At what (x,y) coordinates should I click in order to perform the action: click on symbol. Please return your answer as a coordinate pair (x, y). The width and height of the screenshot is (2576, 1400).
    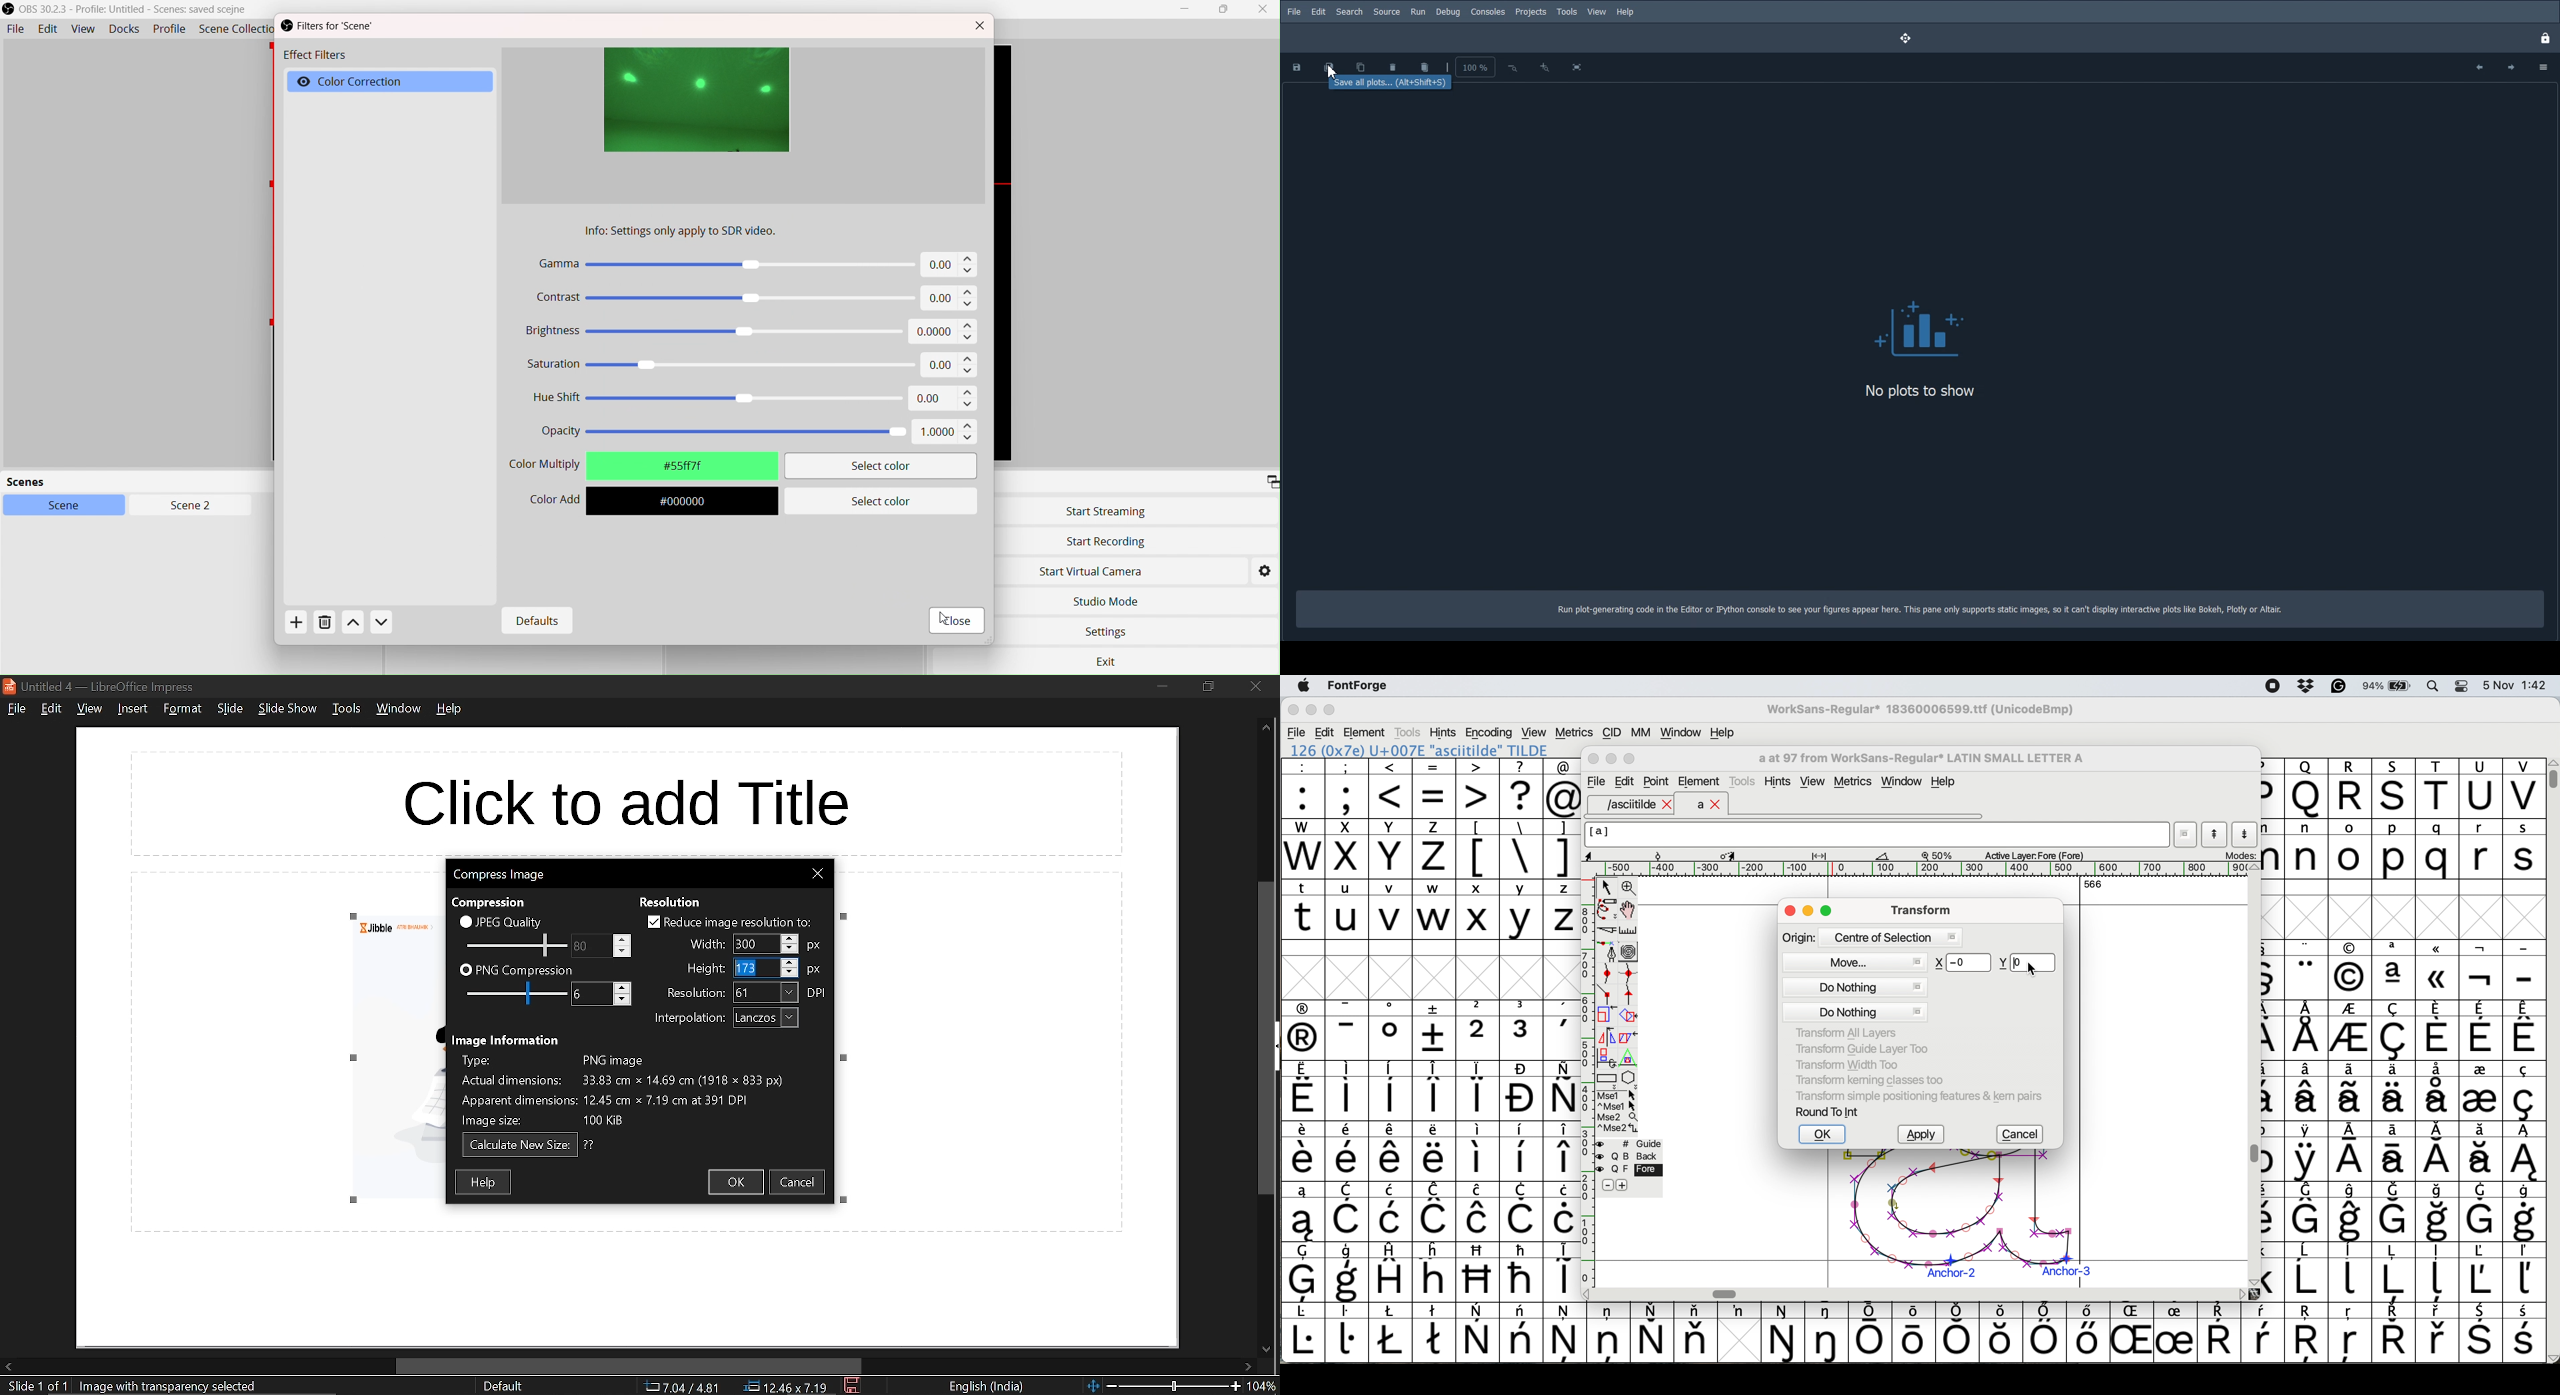
    Looking at the image, I should click on (2308, 1273).